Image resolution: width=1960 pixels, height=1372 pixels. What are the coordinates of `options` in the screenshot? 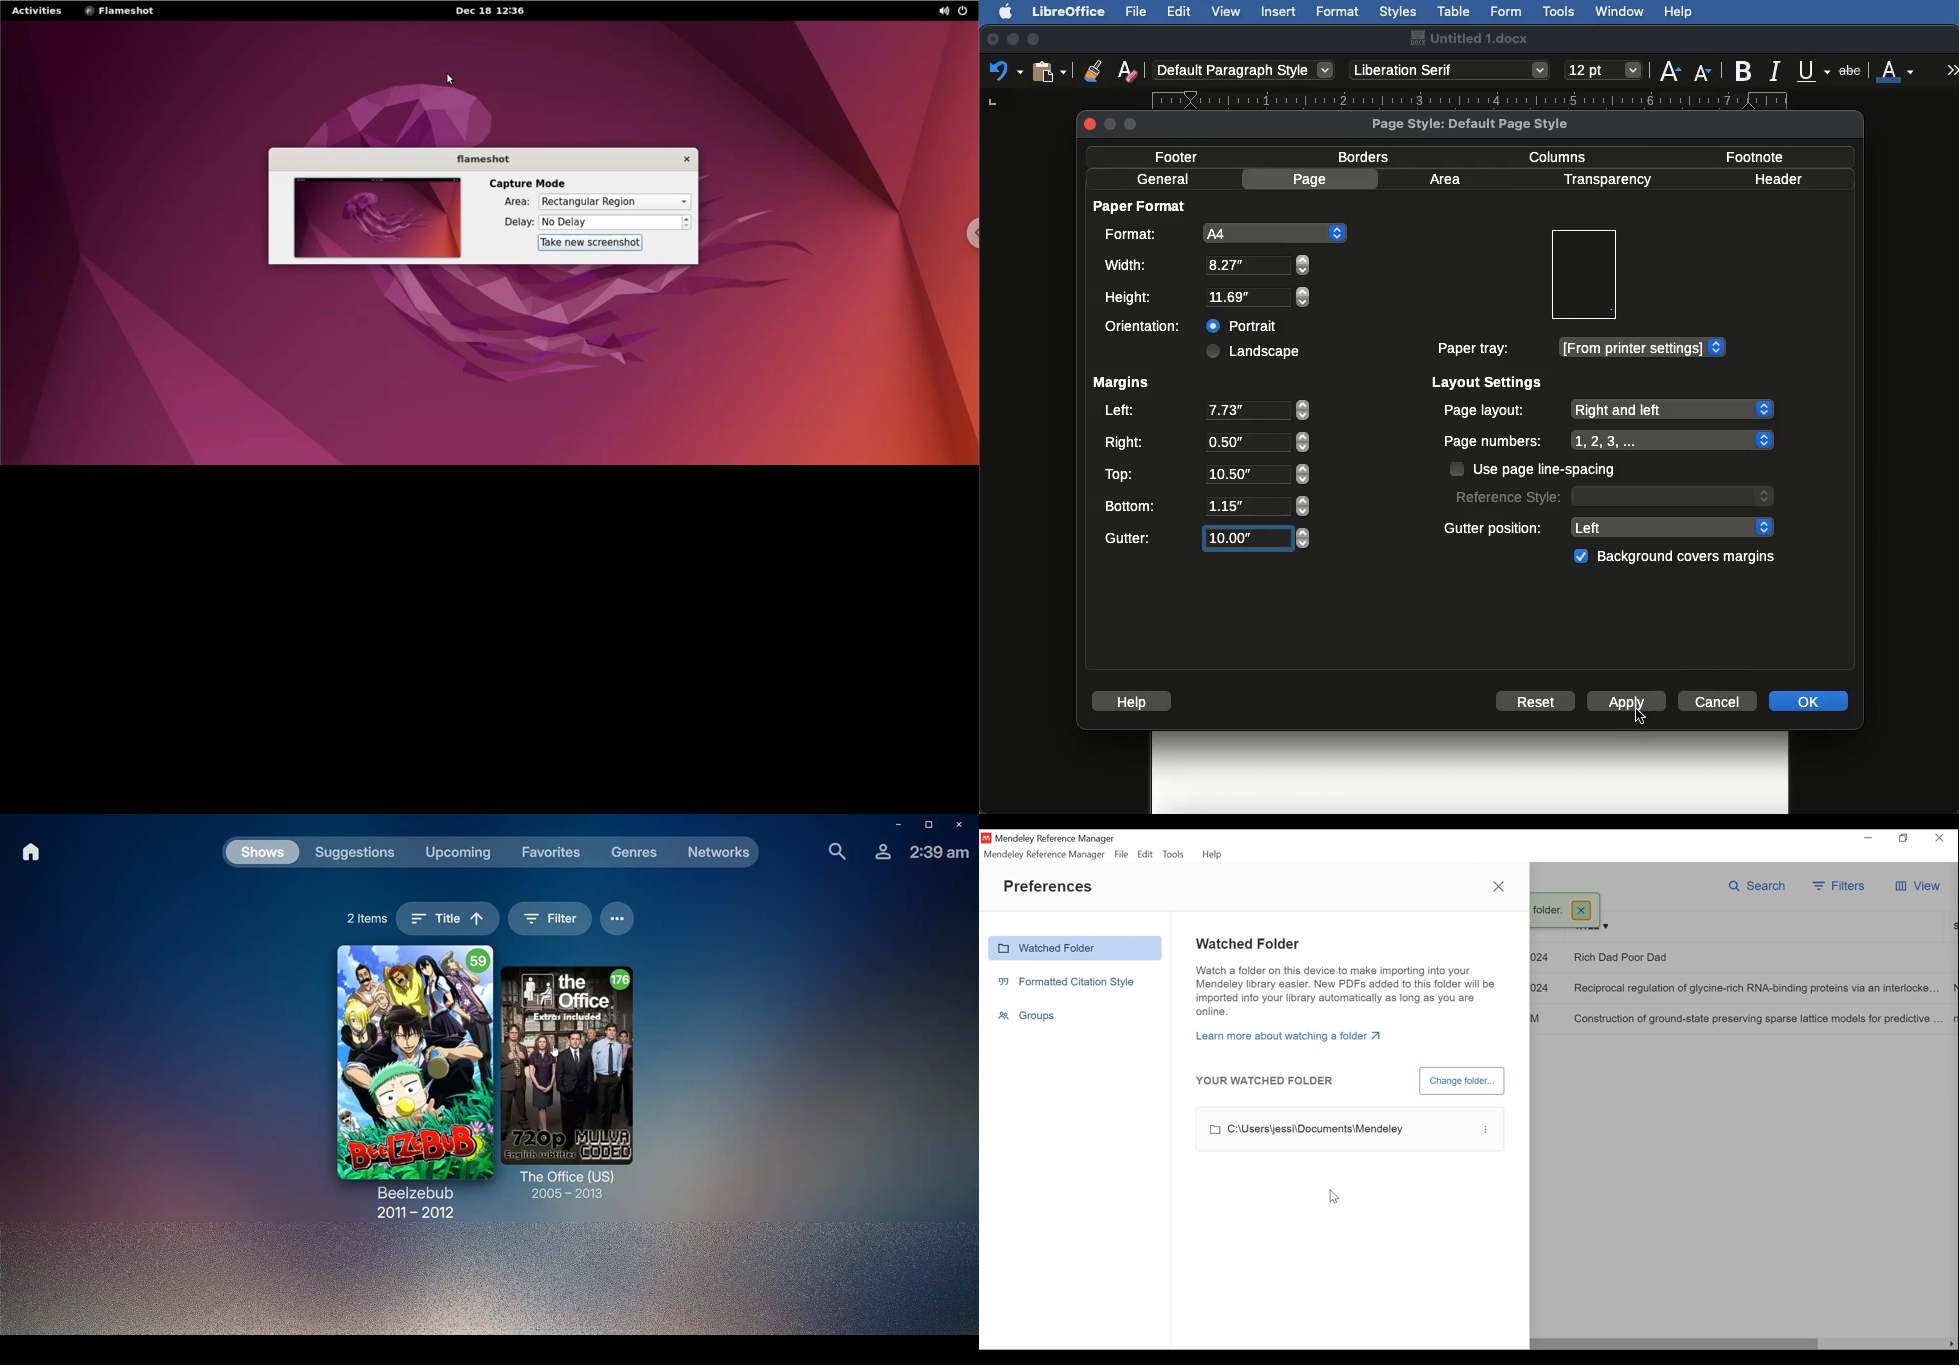 It's located at (1486, 1129).